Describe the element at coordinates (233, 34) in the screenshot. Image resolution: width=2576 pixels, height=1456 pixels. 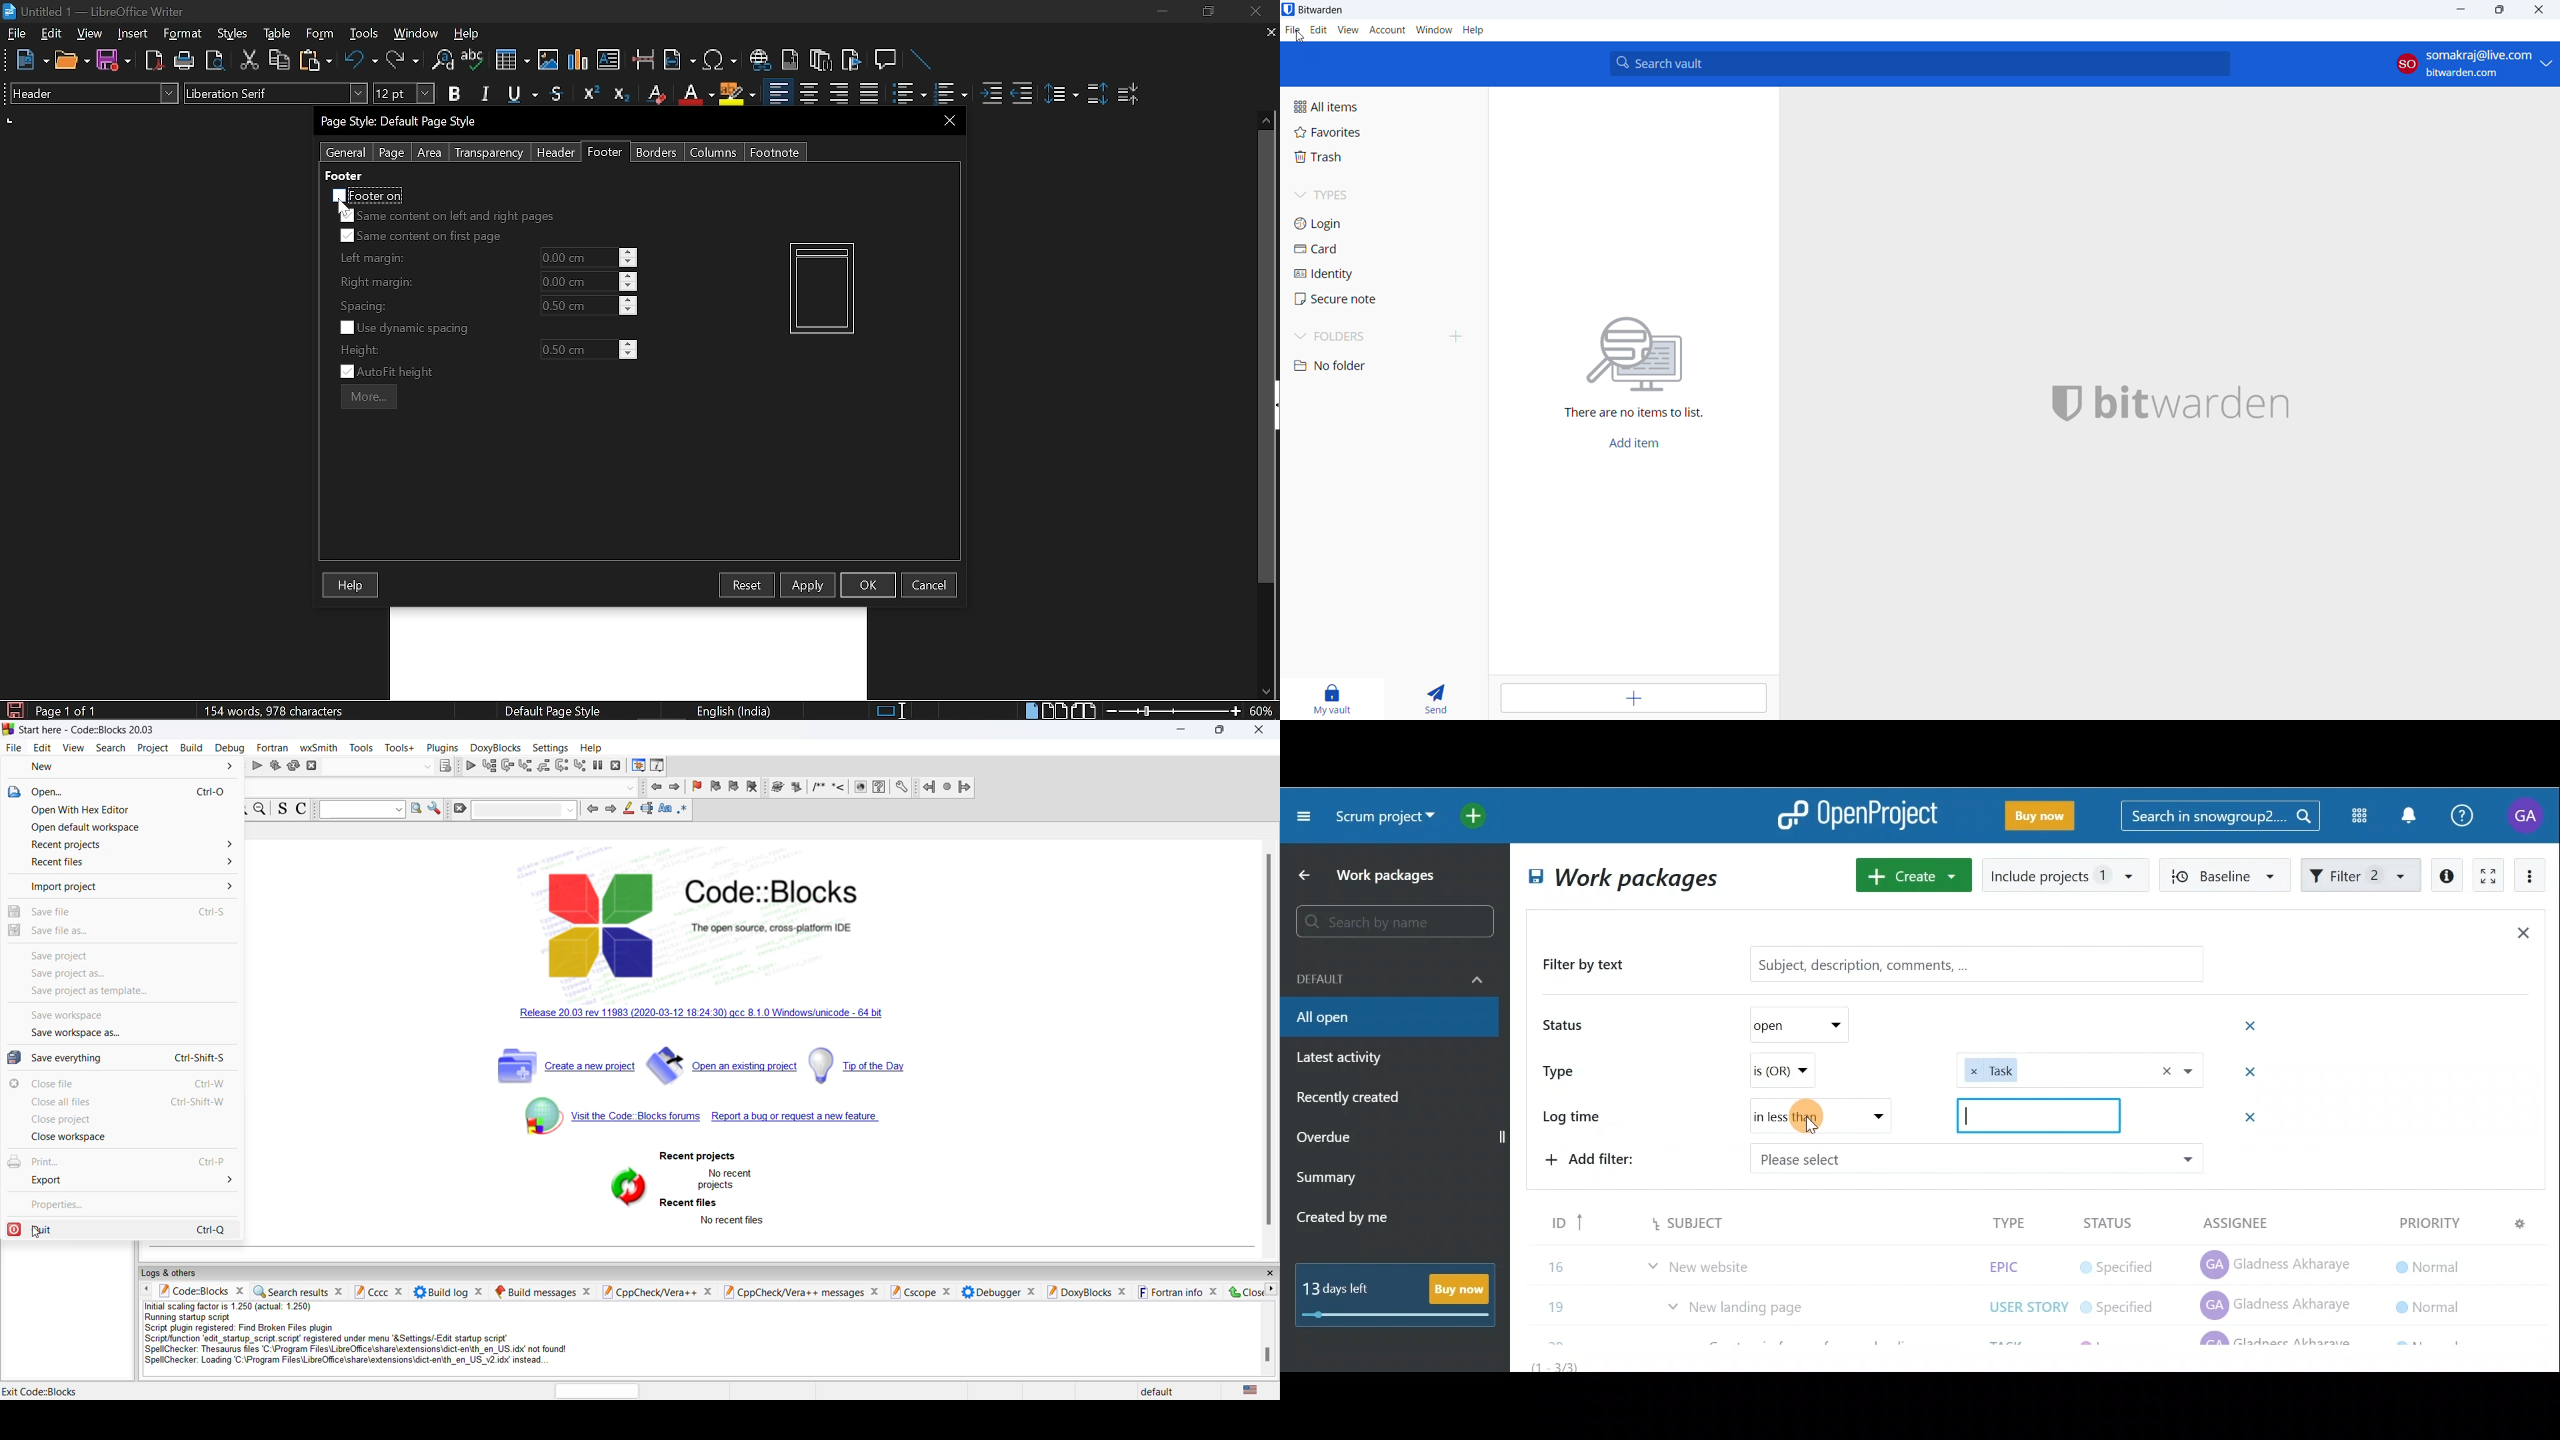
I see `Styles` at that location.